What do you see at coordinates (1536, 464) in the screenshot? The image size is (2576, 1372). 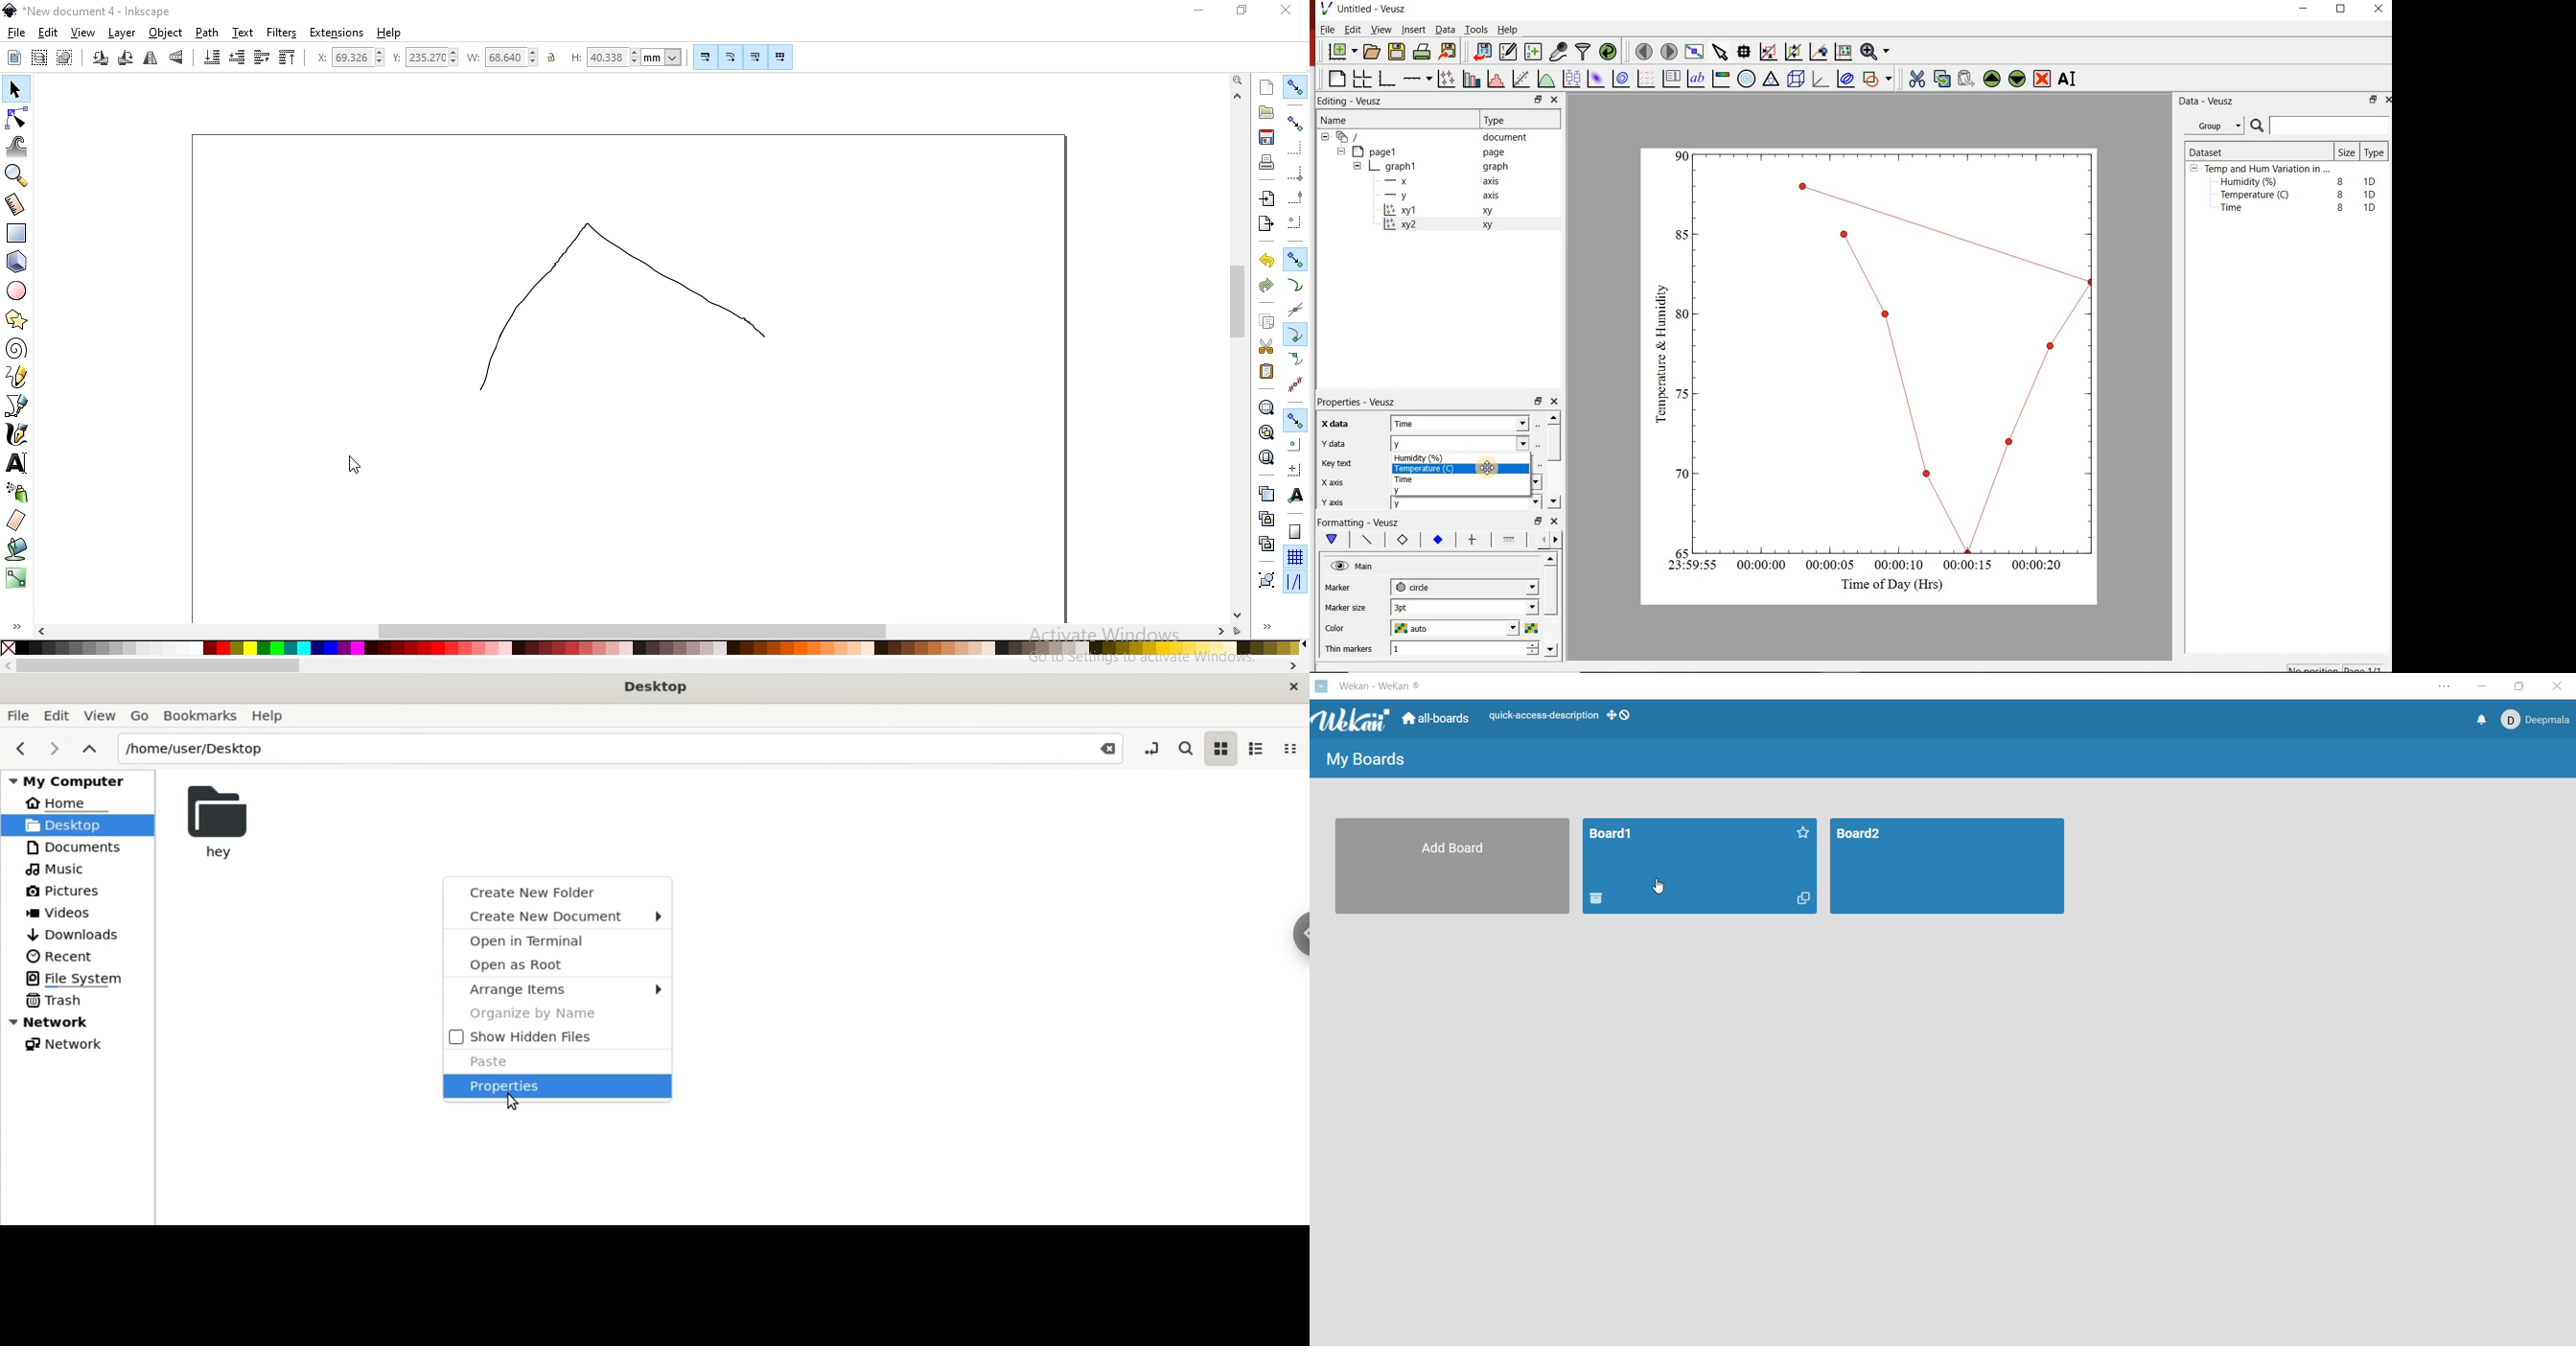 I see `edit text` at bounding box center [1536, 464].